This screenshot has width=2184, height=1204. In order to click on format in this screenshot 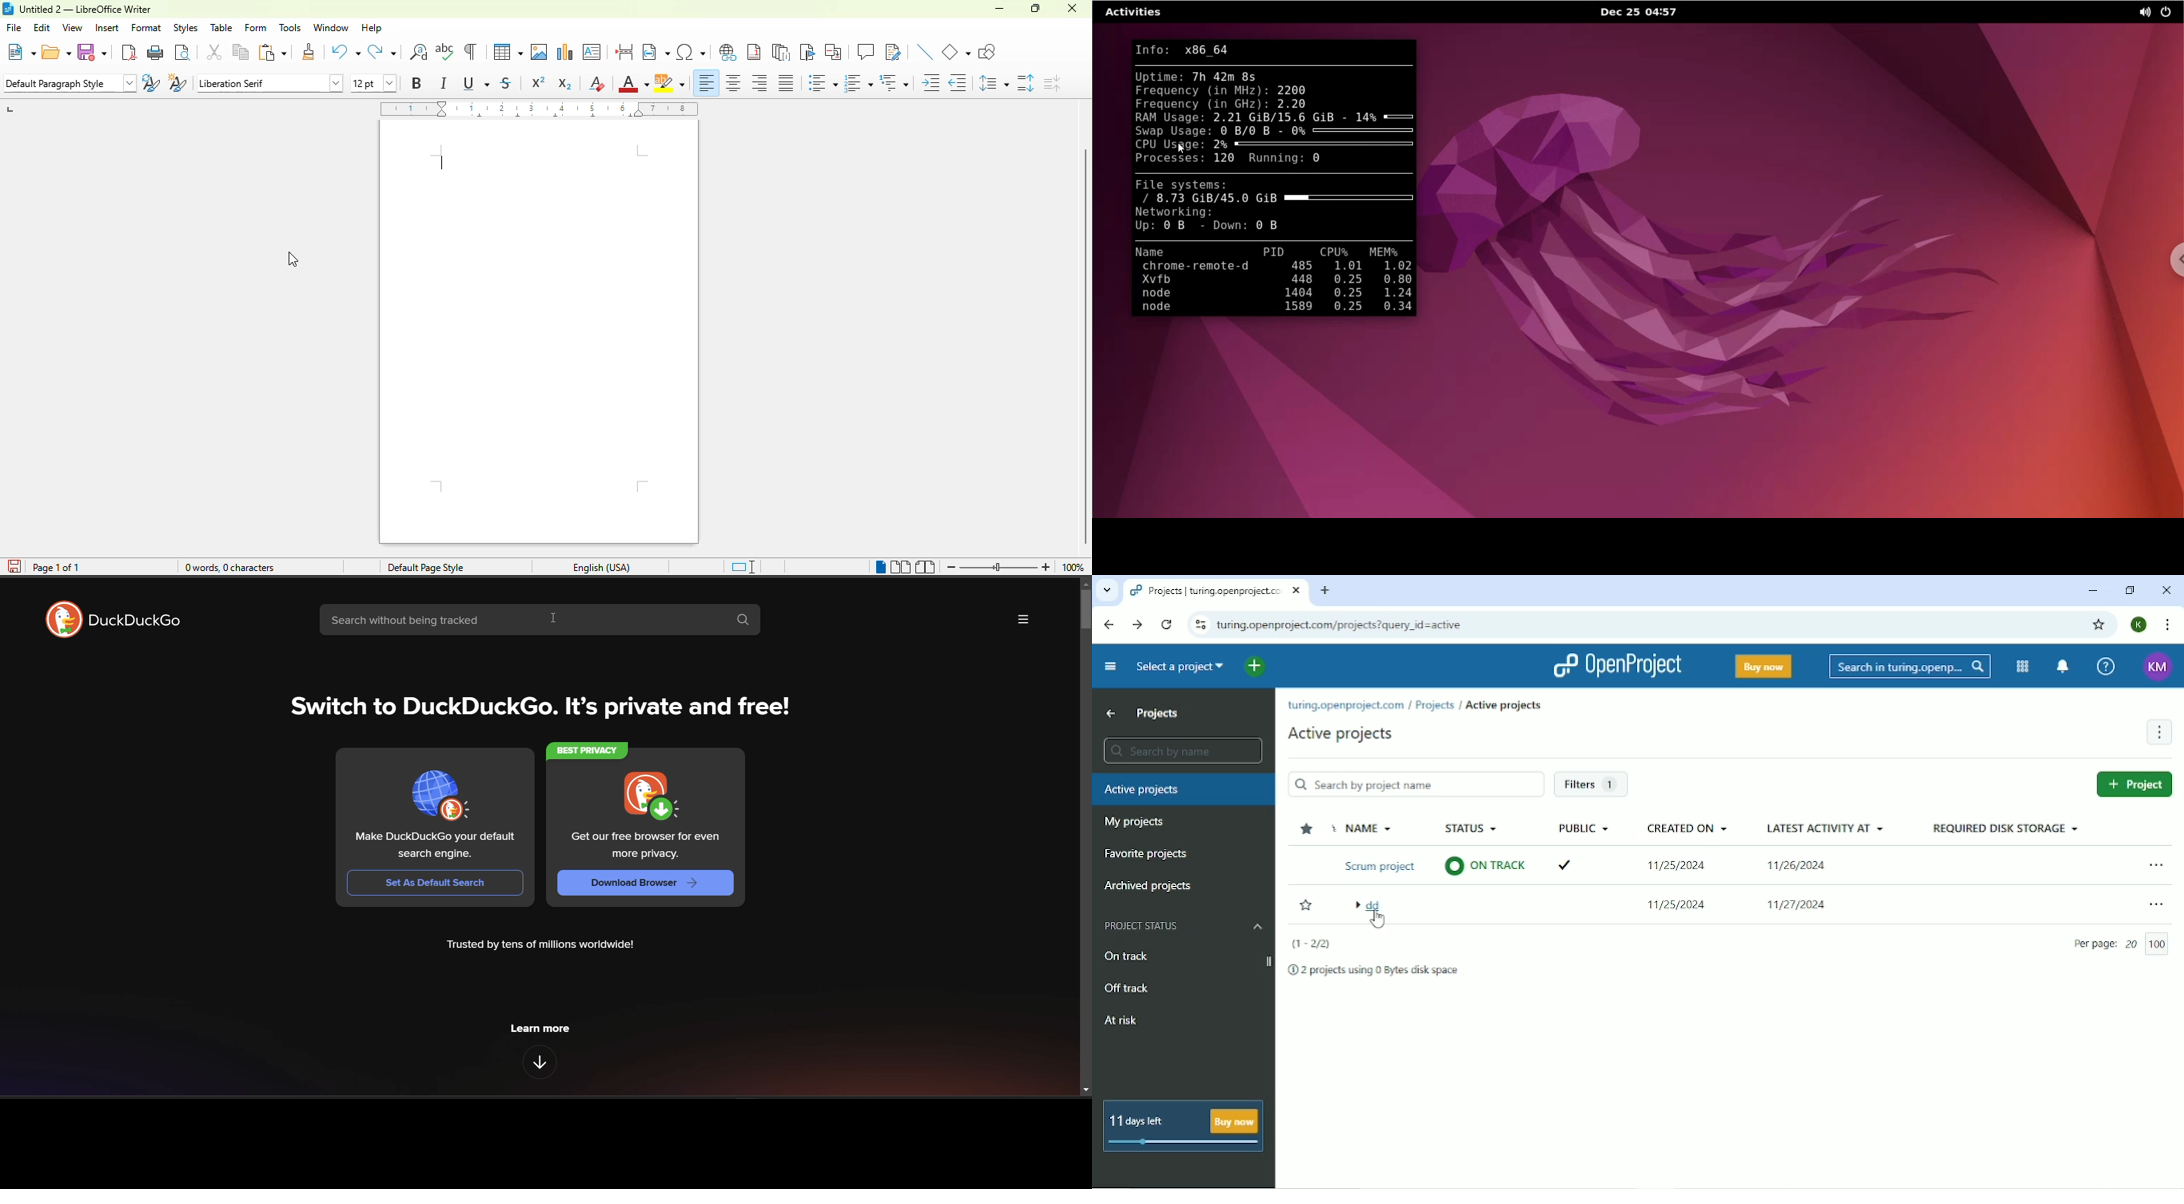, I will do `click(147, 27)`.